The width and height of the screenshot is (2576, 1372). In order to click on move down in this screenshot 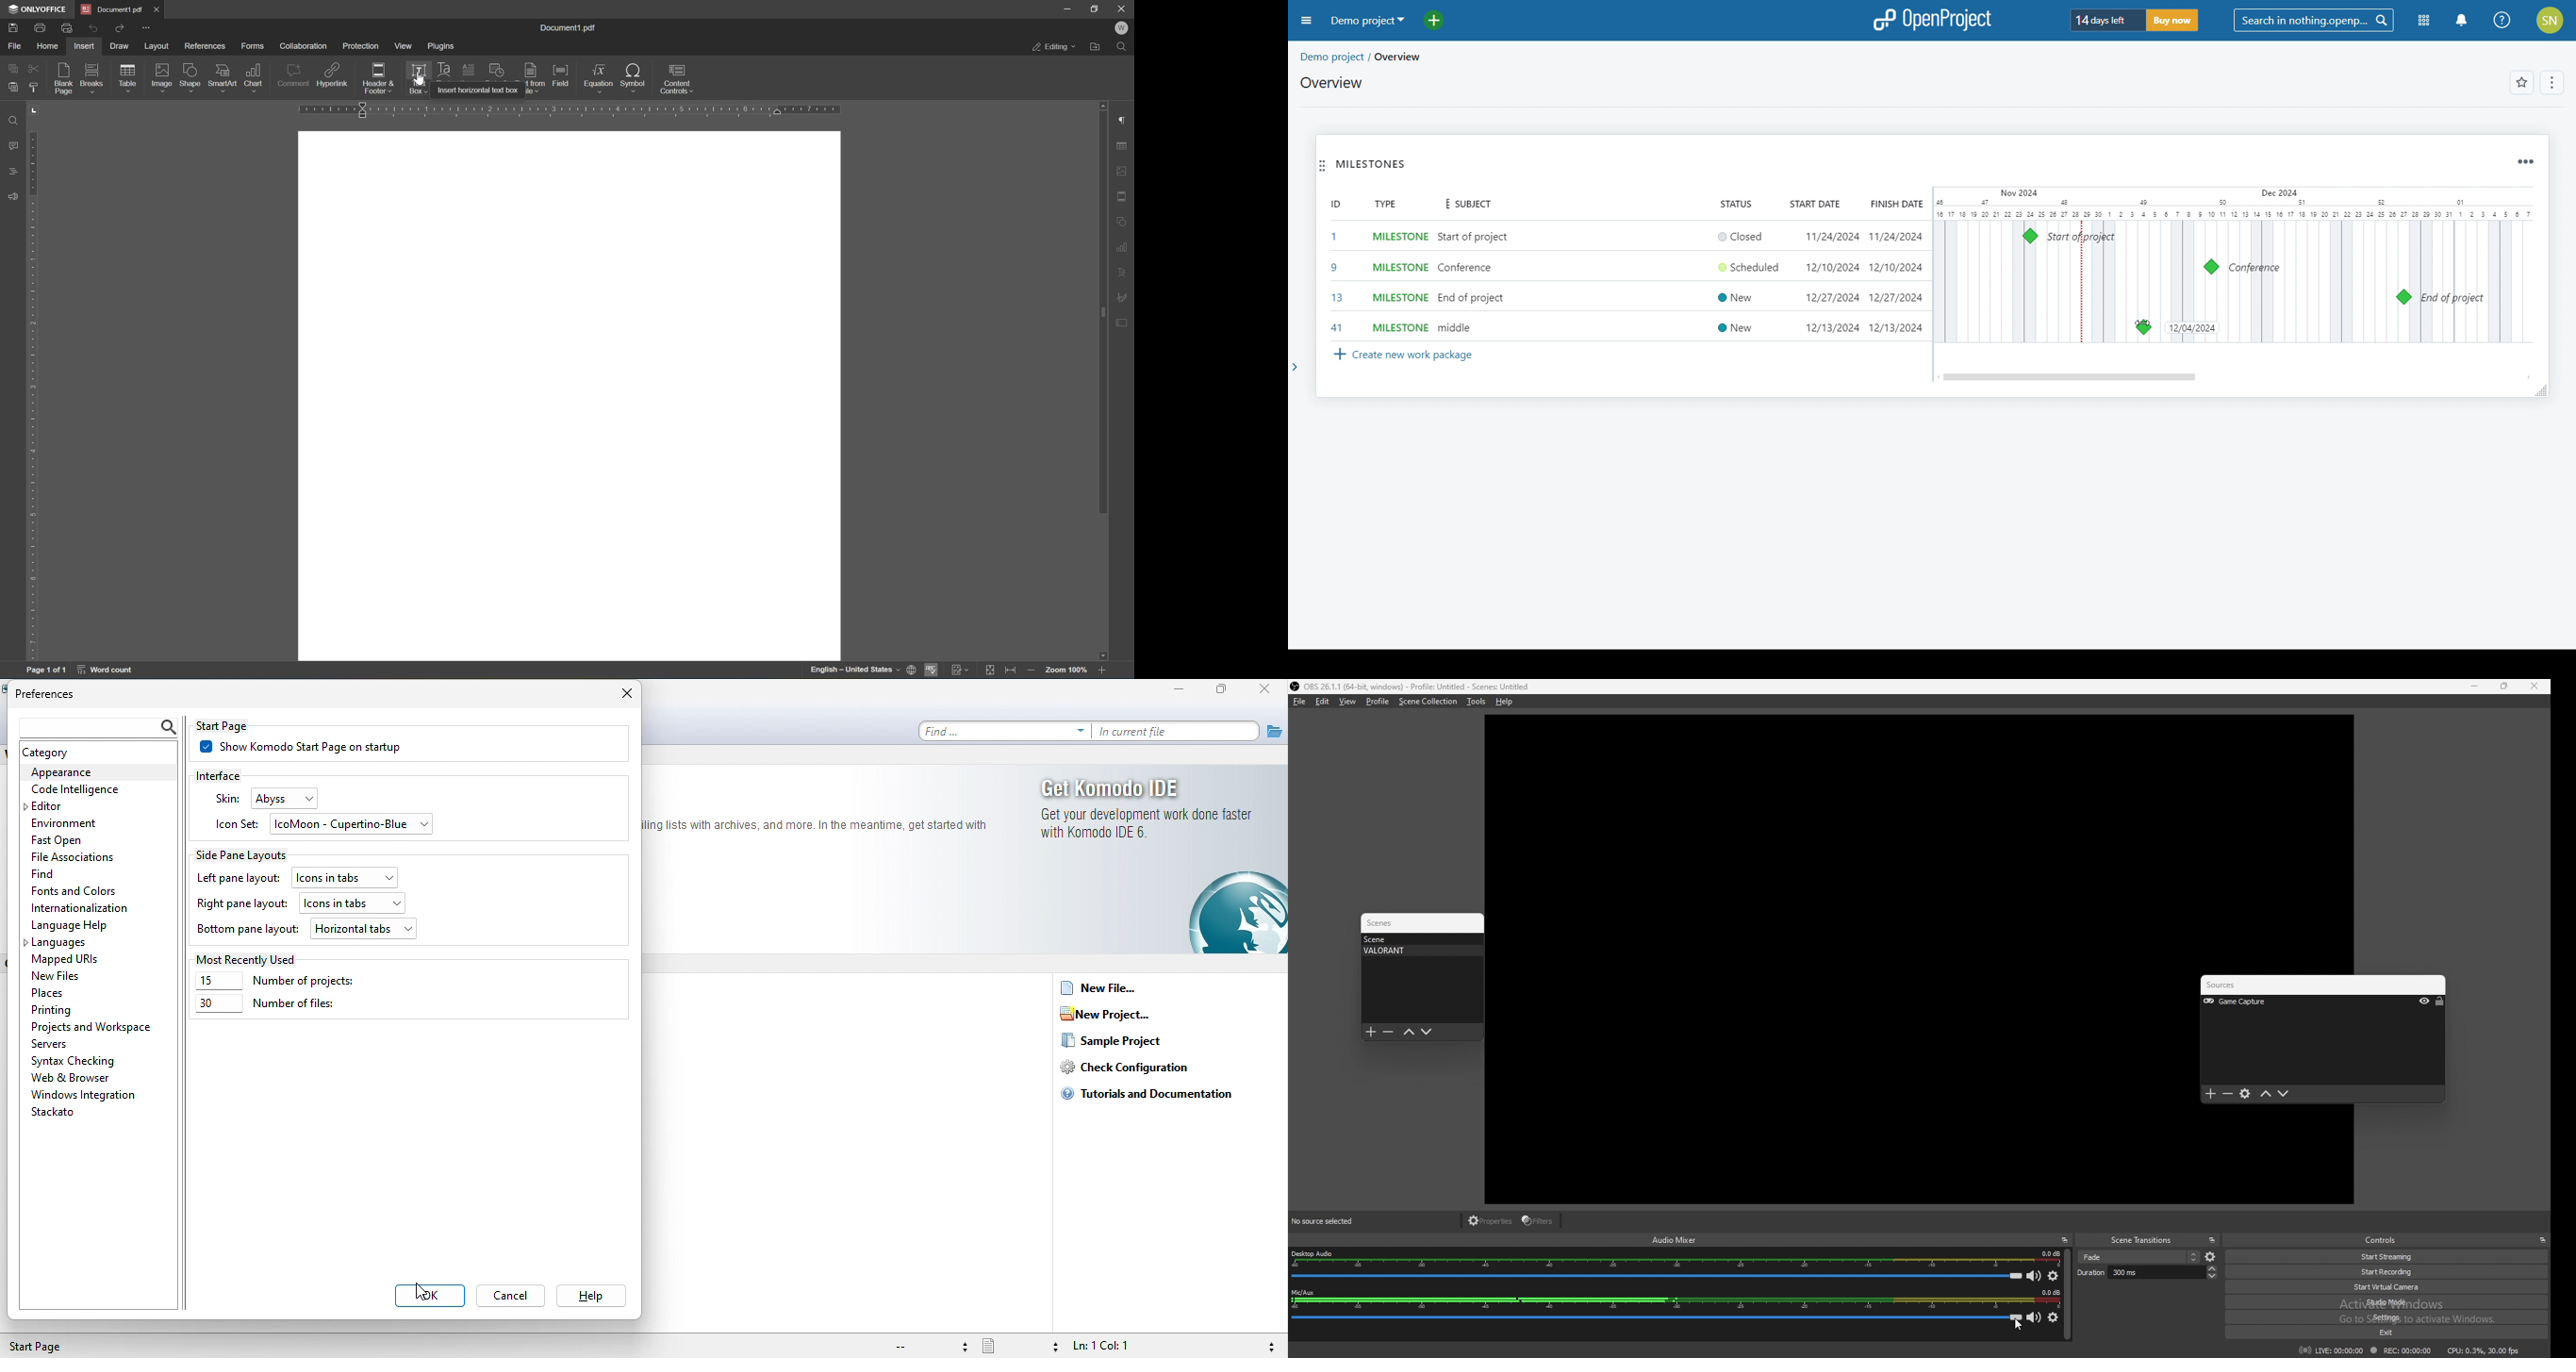, I will do `click(1427, 1032)`.